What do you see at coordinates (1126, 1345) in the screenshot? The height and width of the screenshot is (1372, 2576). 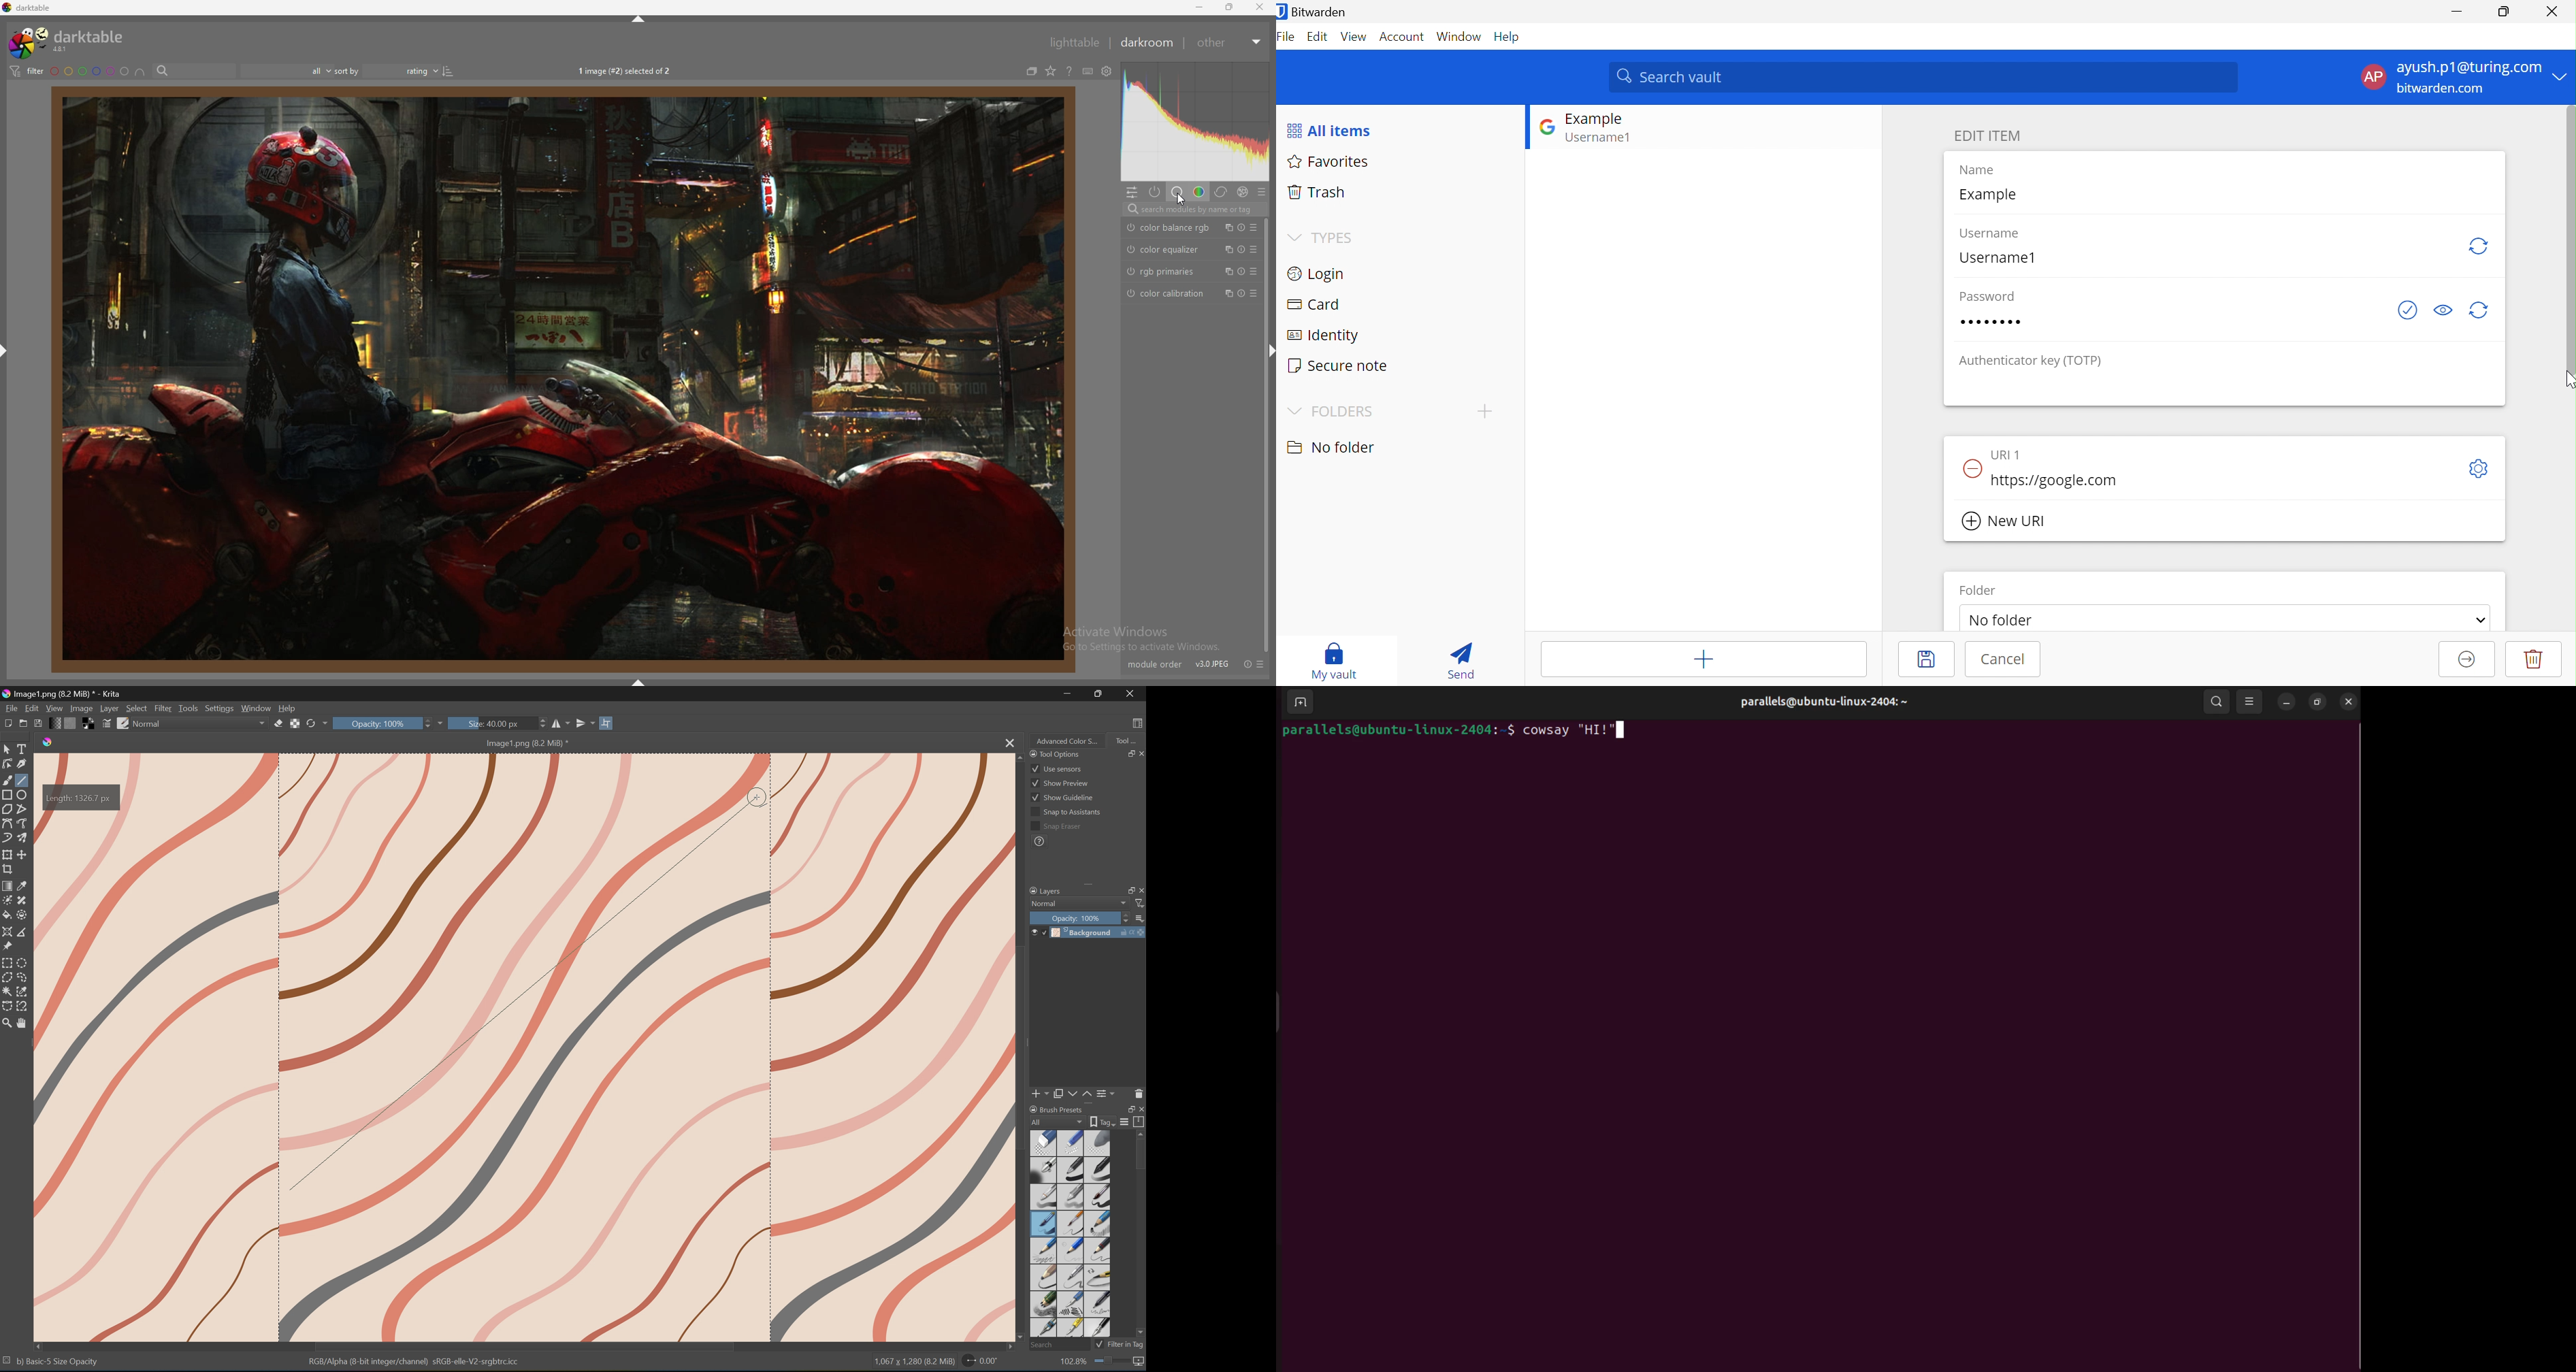 I see `Filter in tag` at bounding box center [1126, 1345].